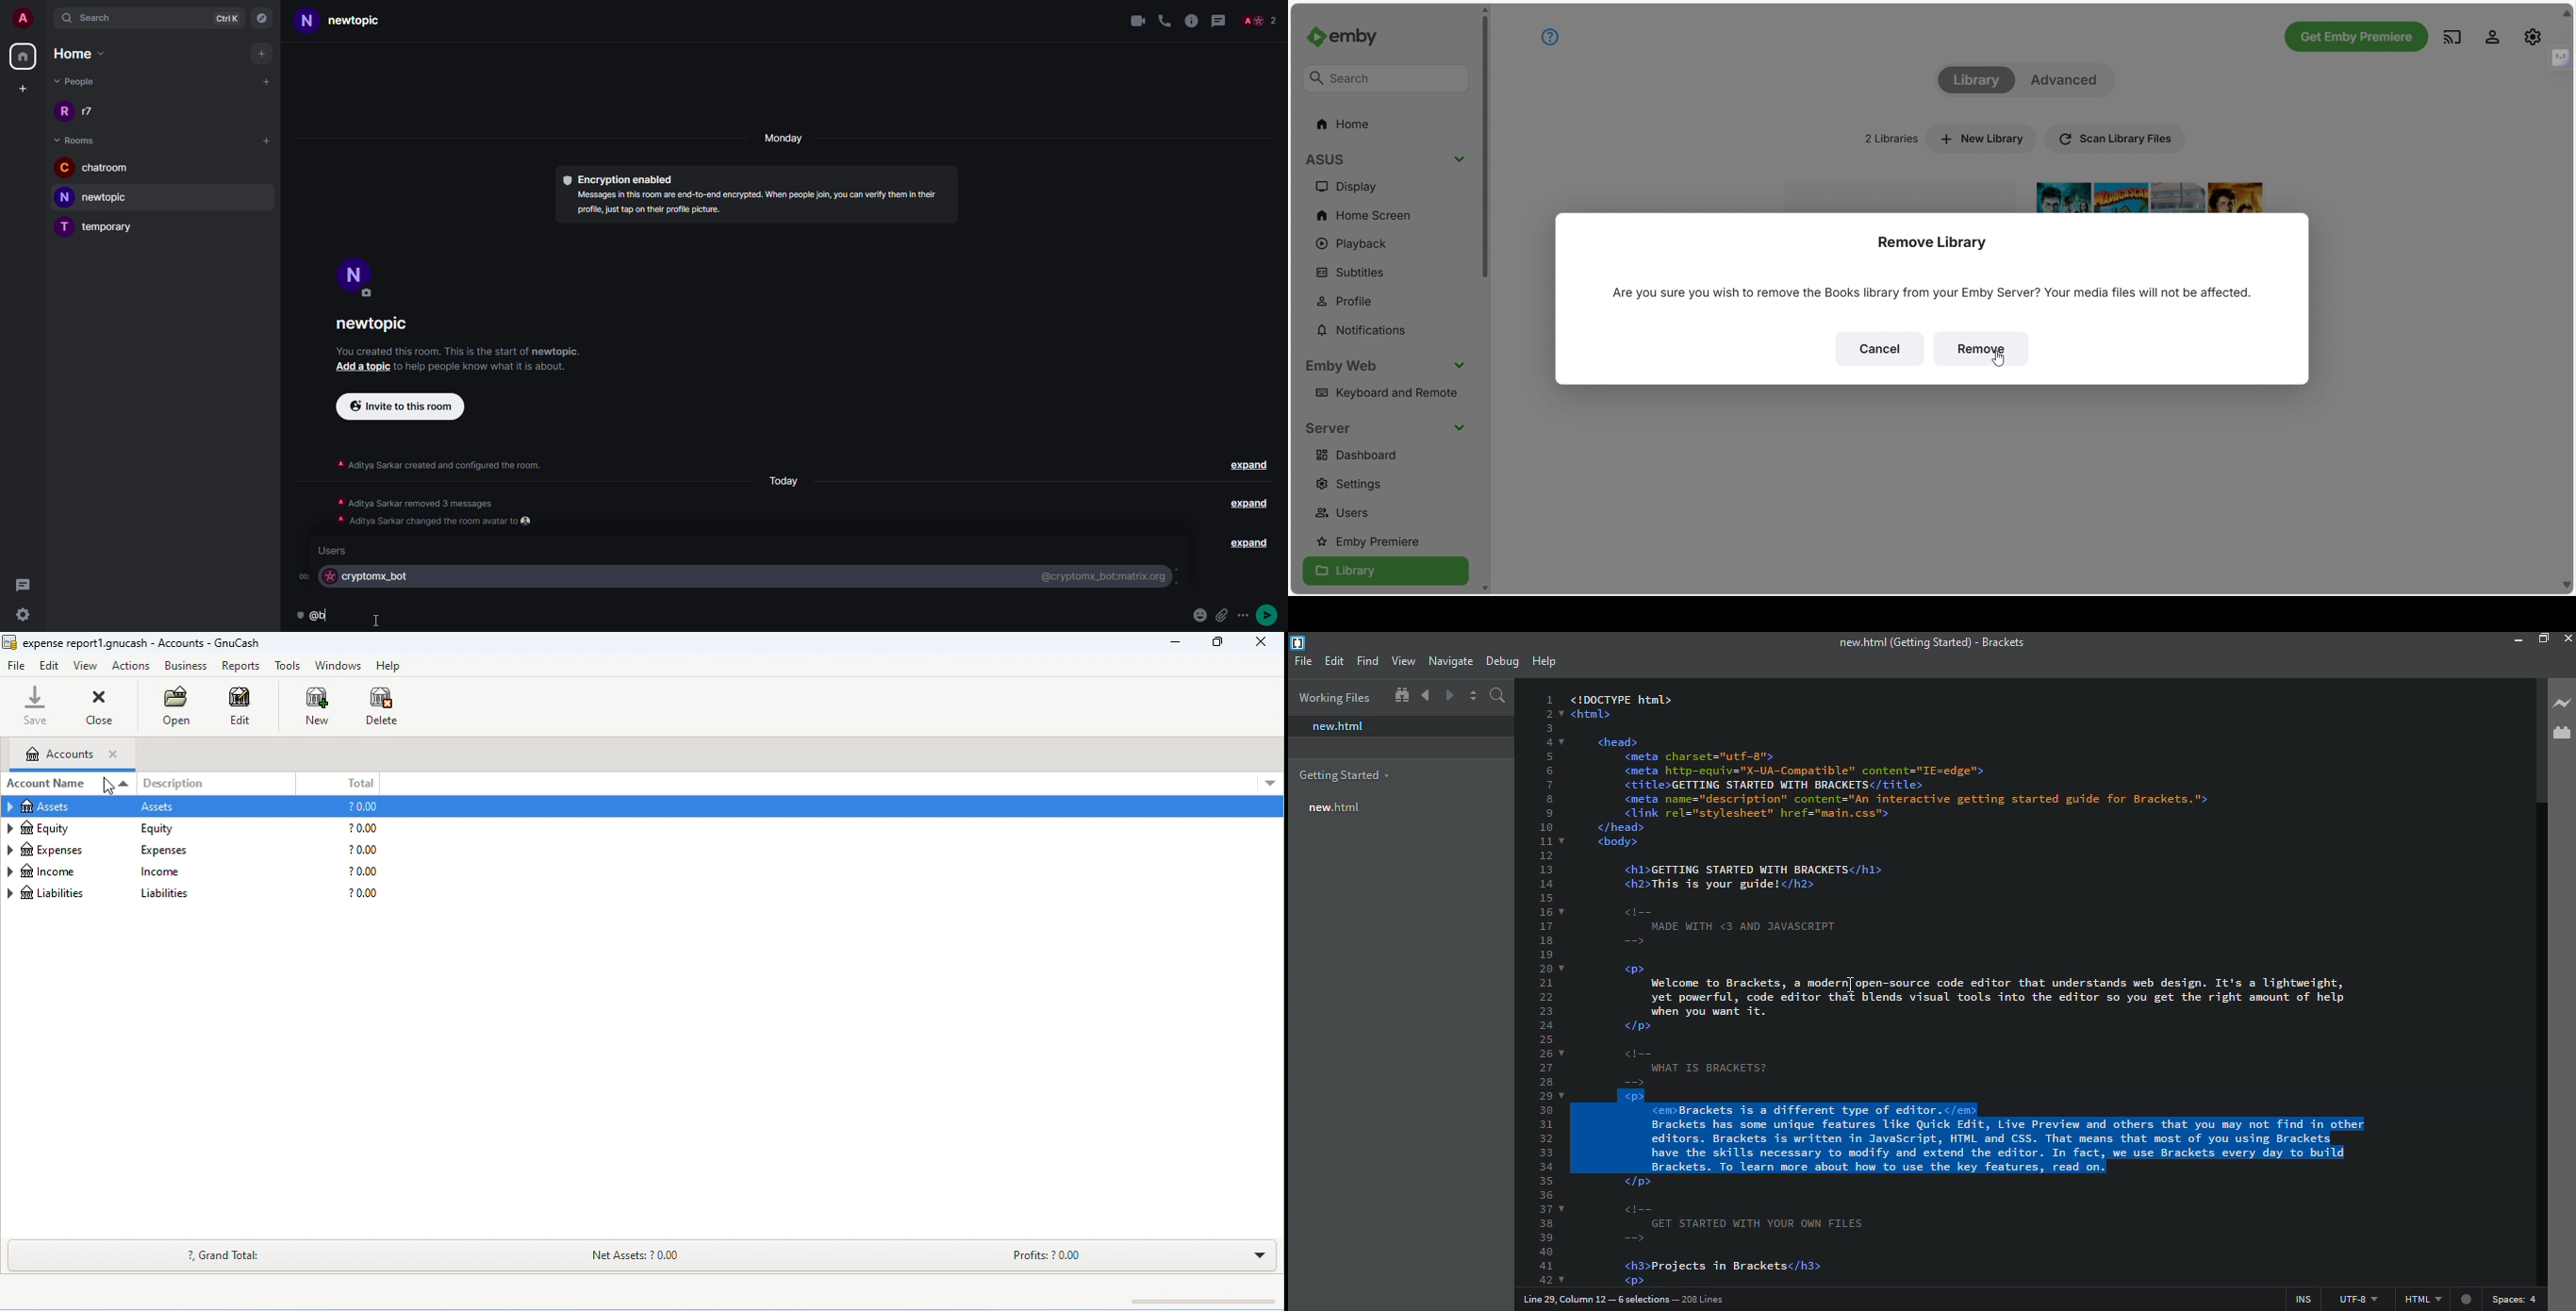 The image size is (2576, 1316). I want to click on income total, so click(367, 873).